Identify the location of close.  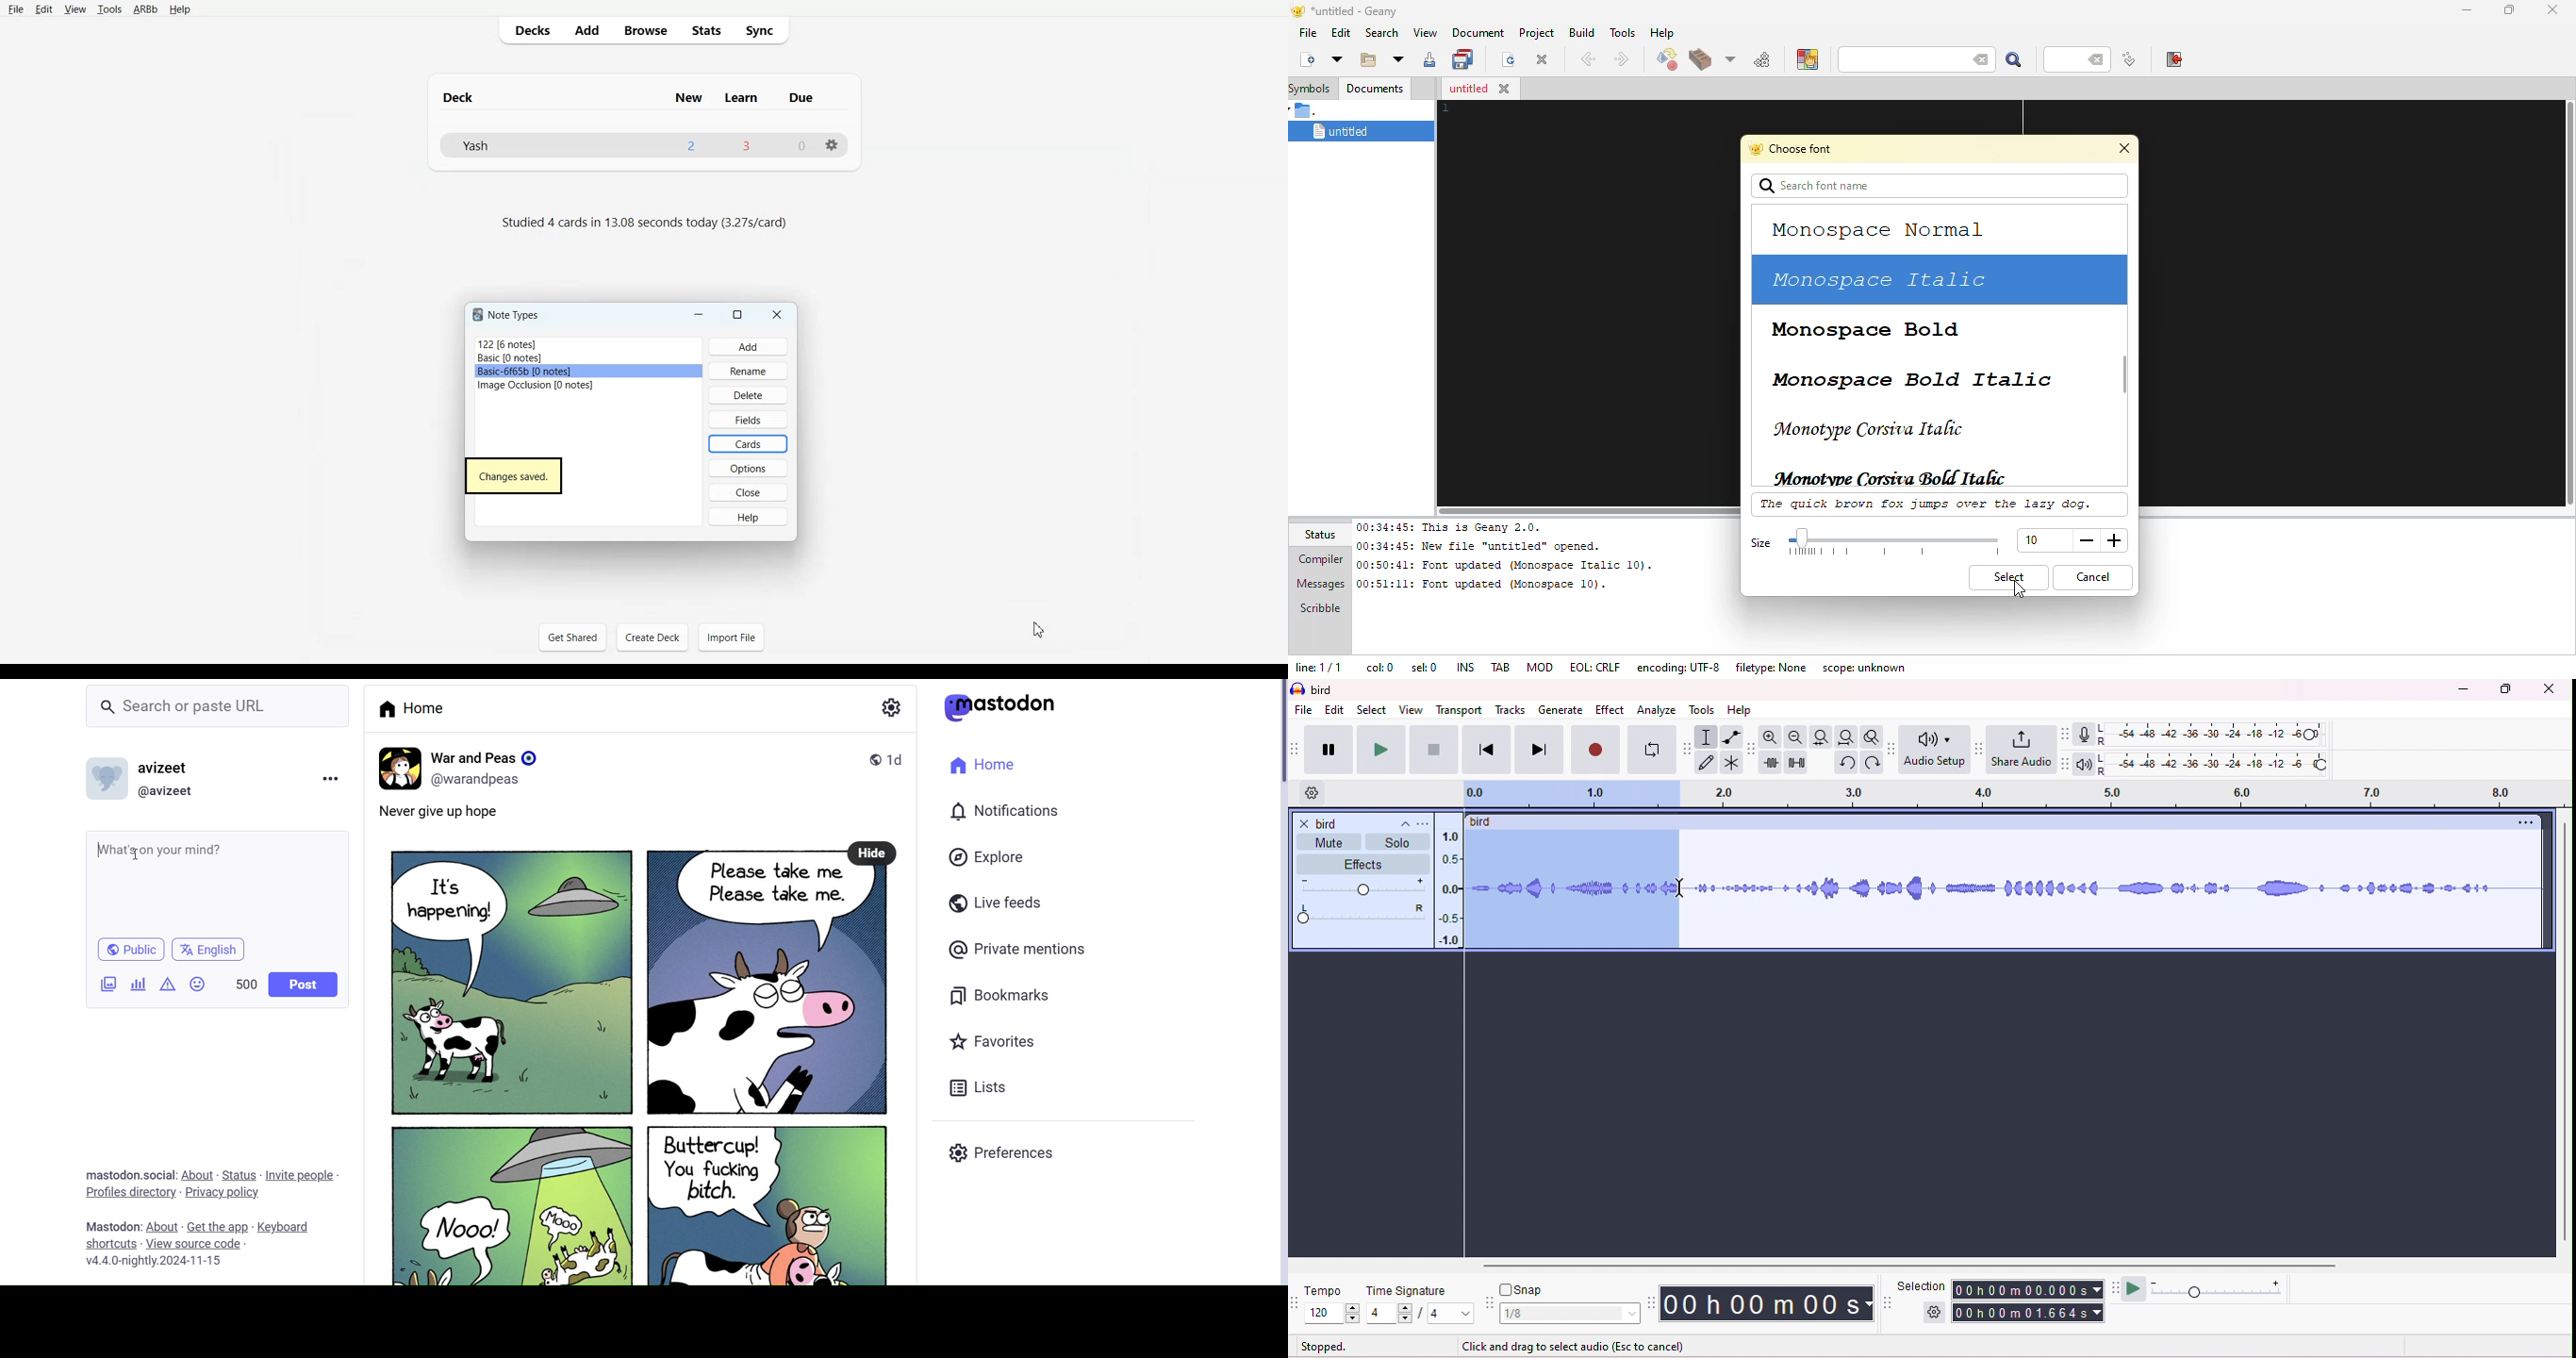
(2548, 688).